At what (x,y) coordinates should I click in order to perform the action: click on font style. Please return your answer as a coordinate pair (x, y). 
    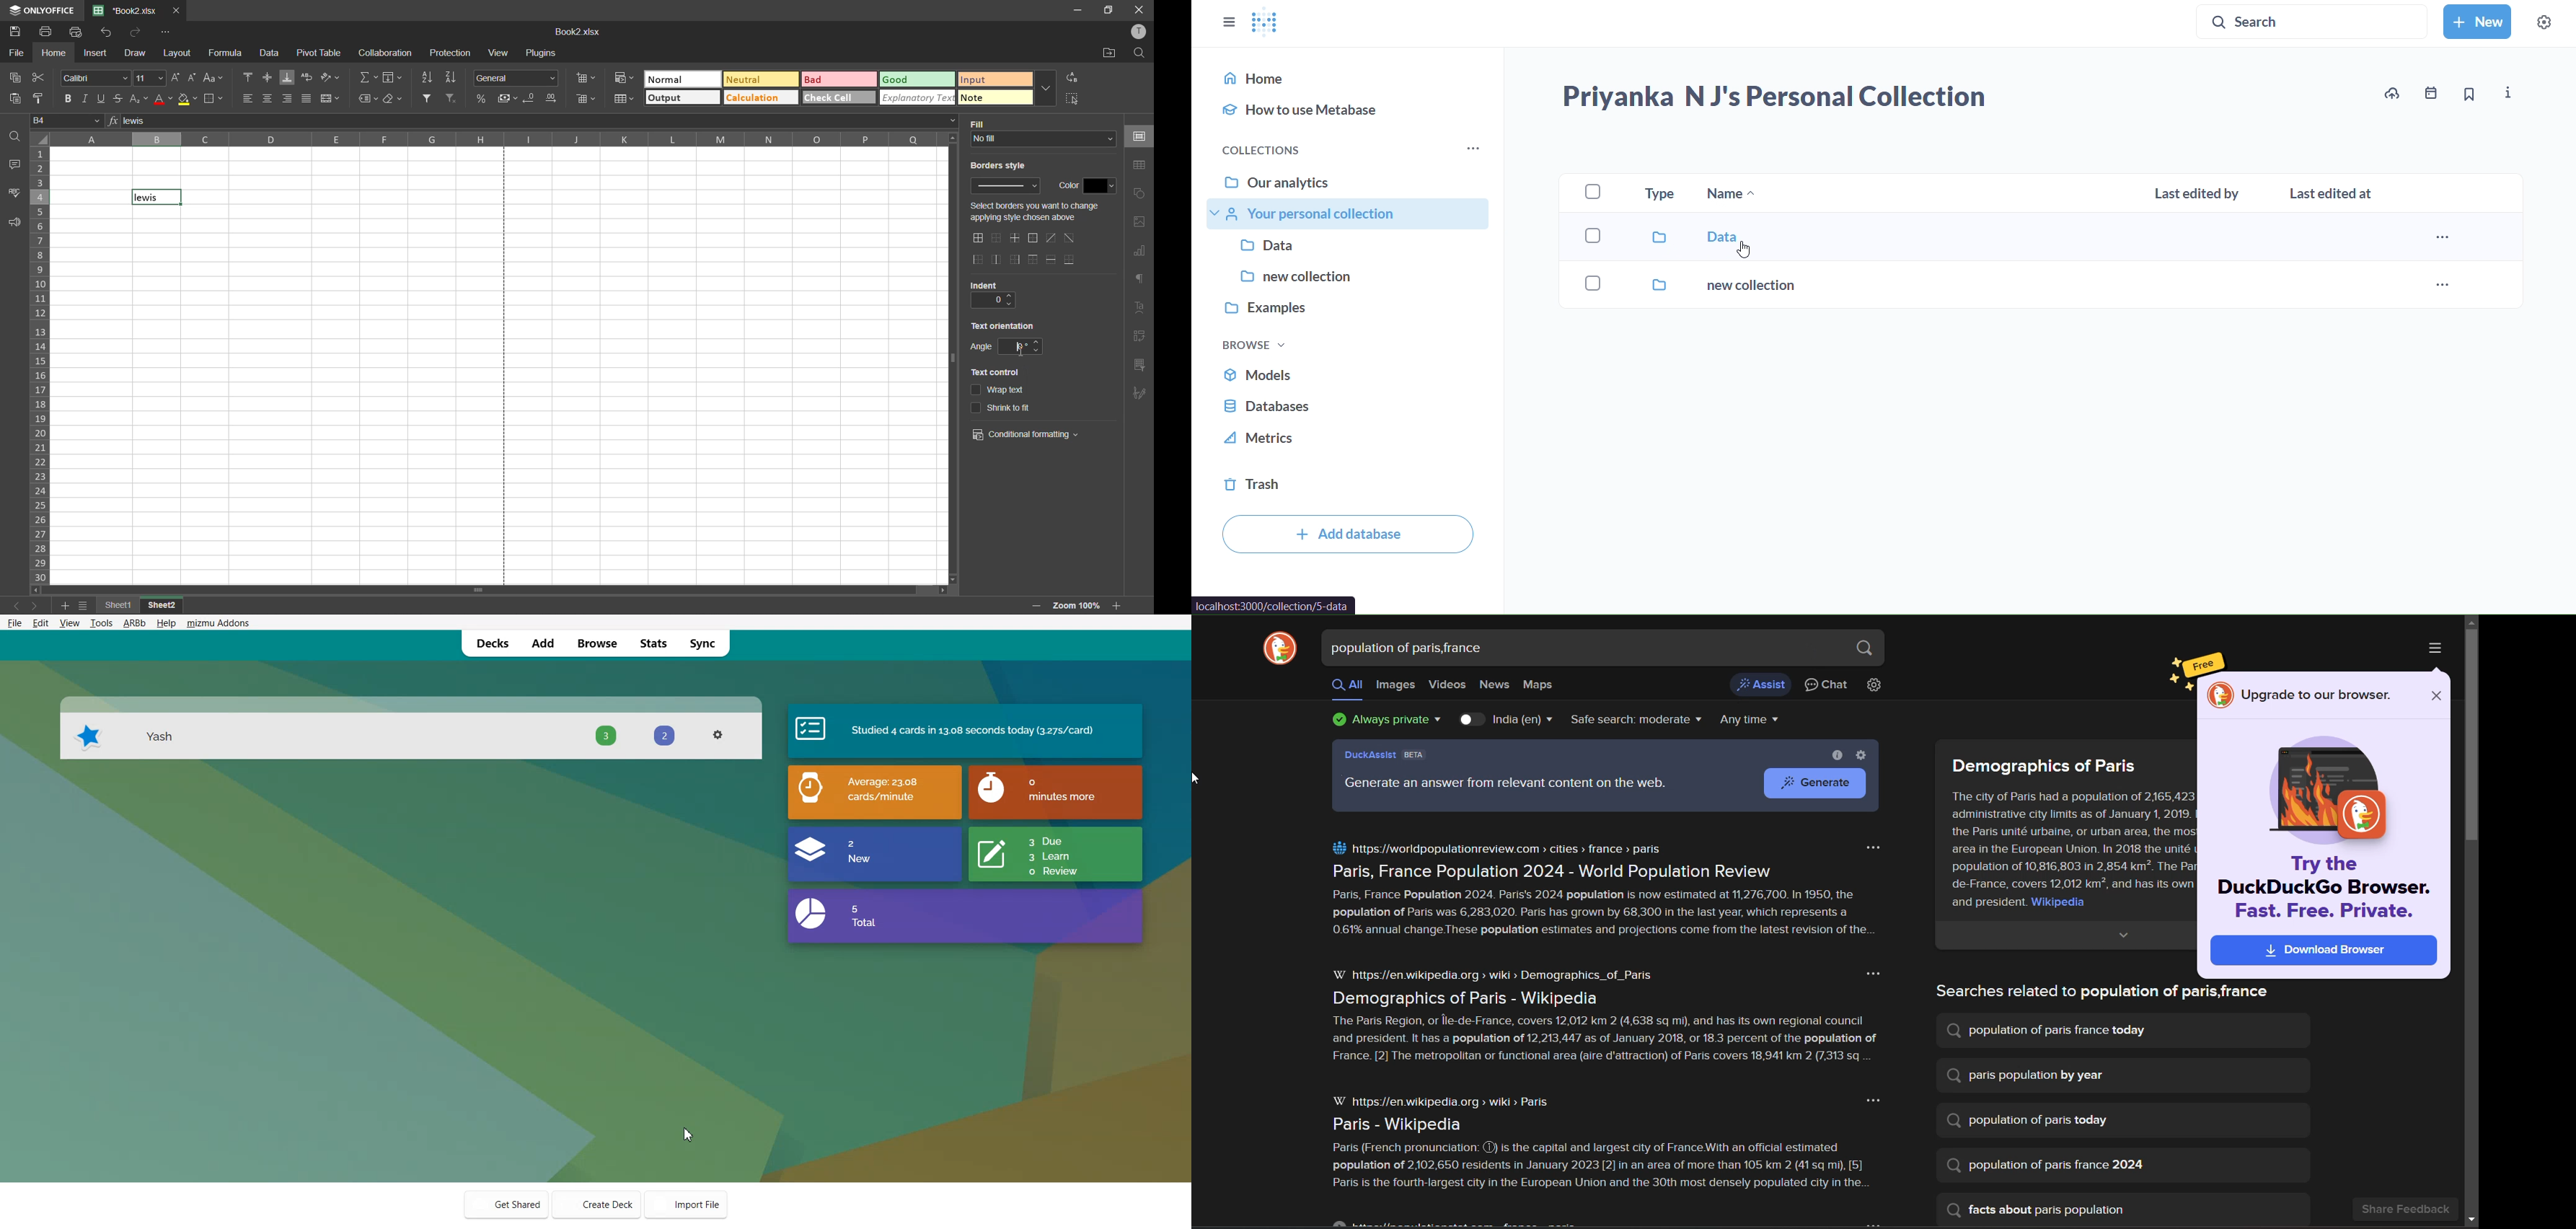
    Looking at the image, I should click on (94, 79).